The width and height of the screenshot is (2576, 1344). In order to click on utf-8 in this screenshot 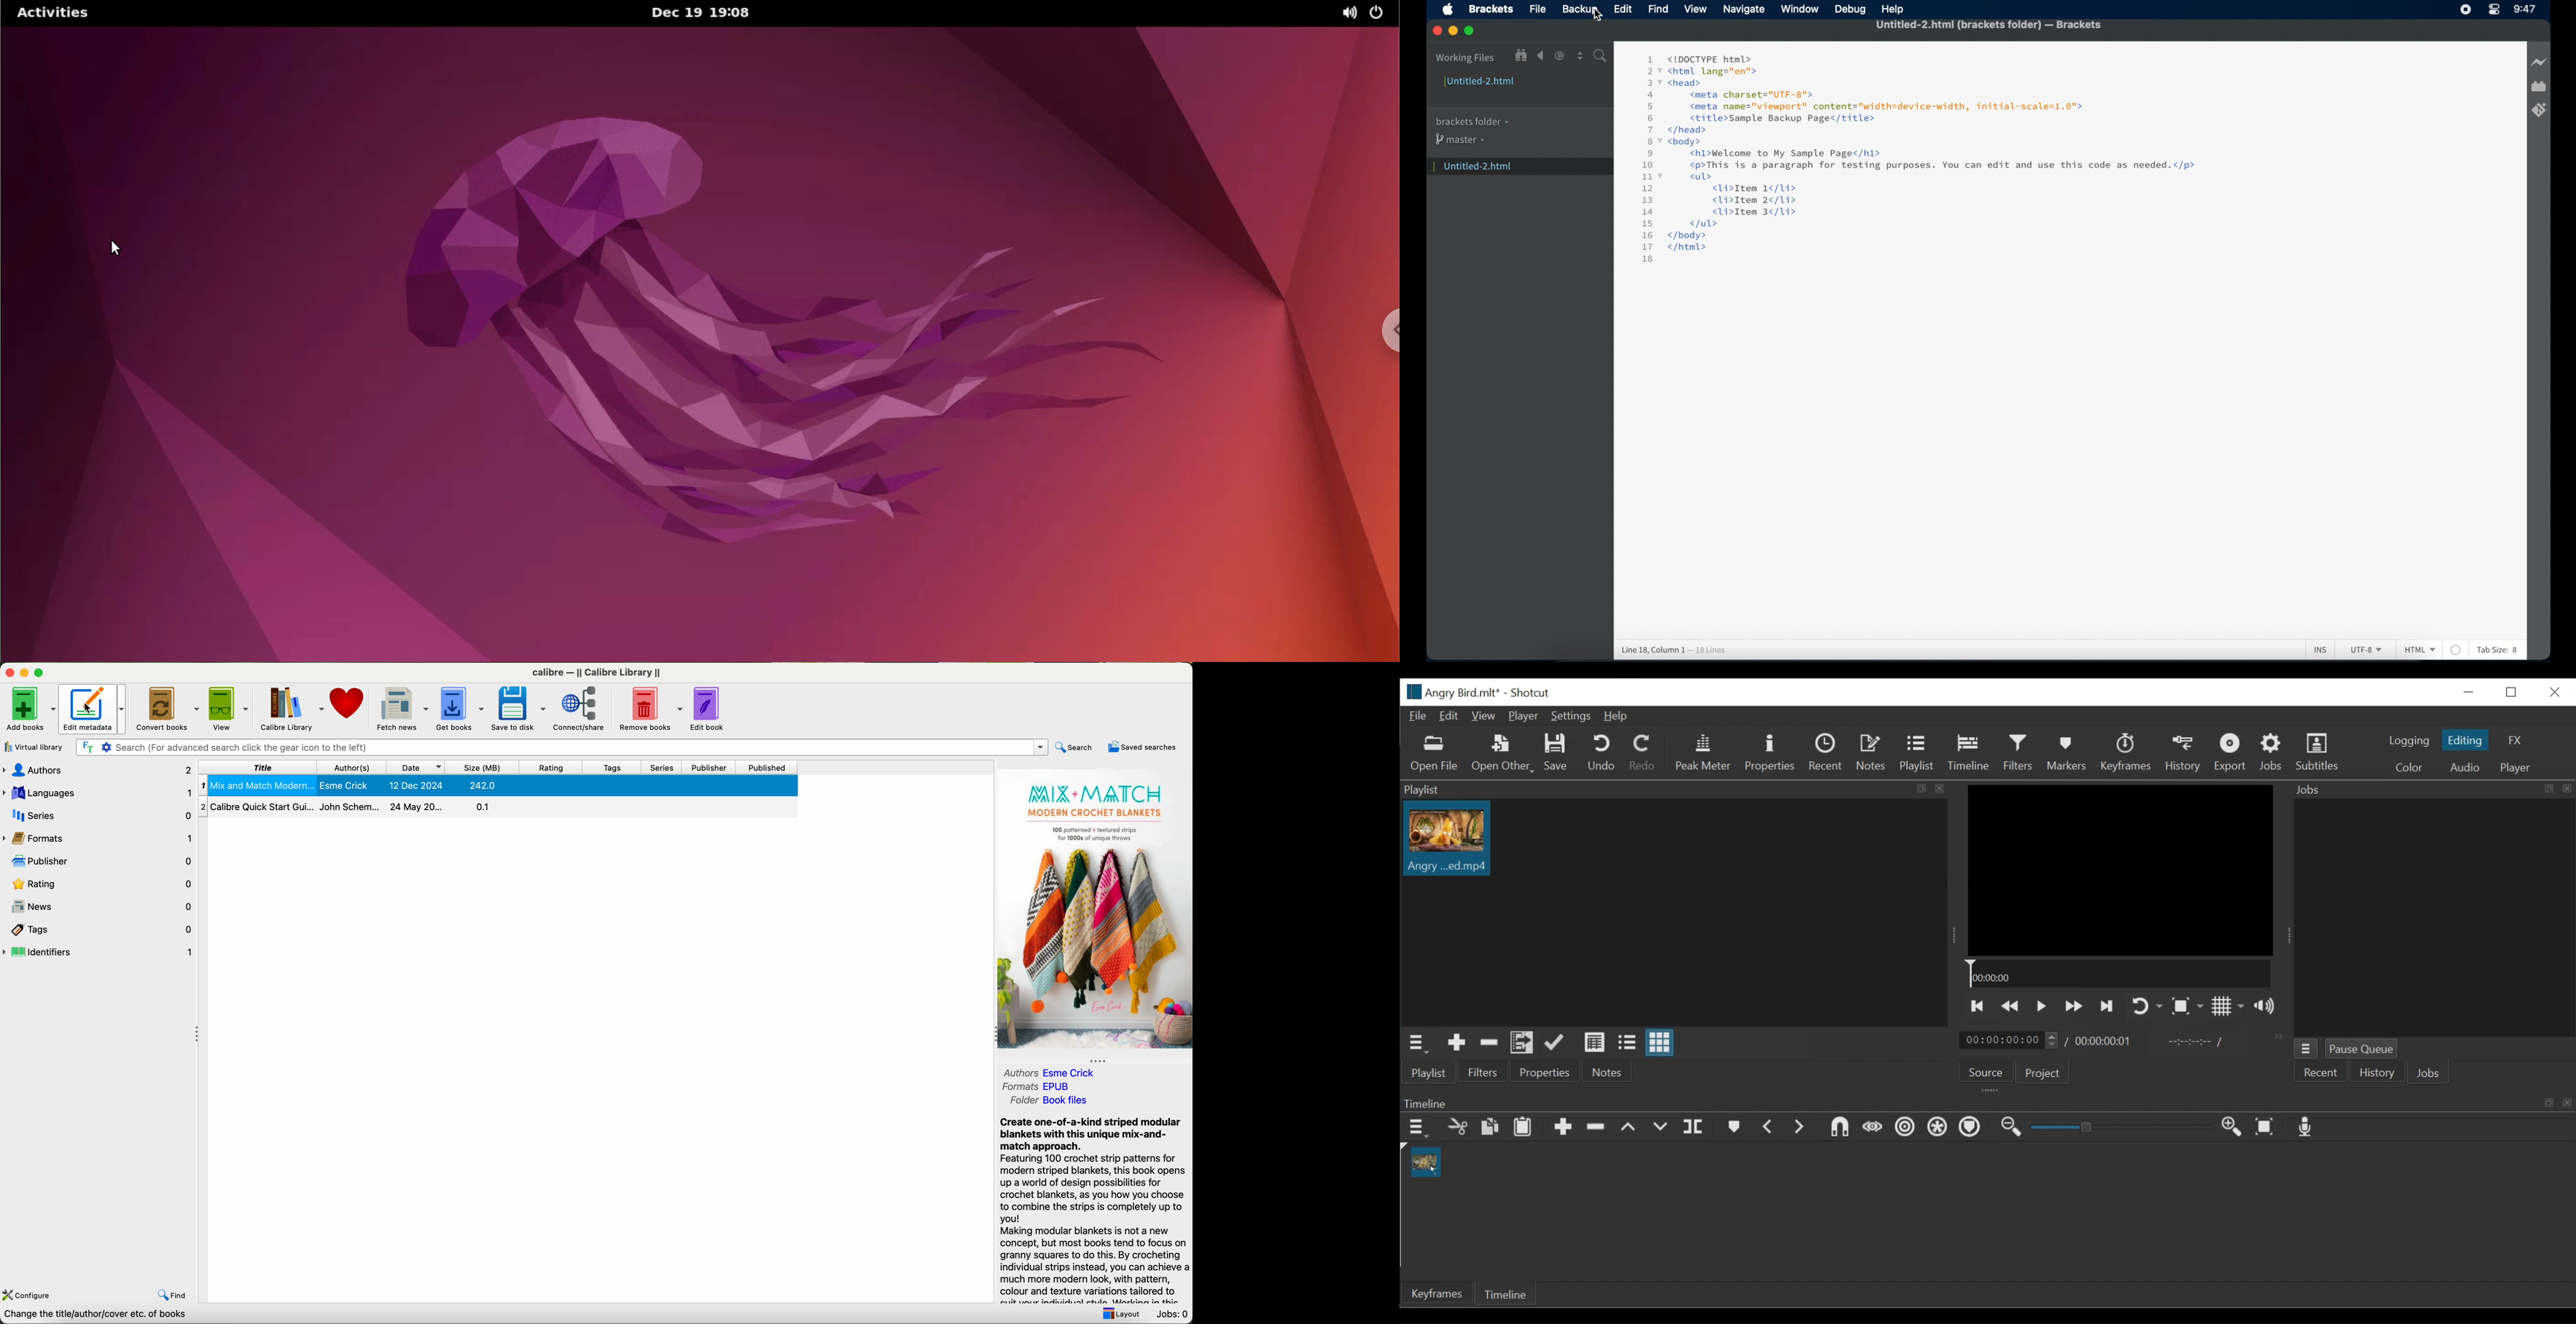, I will do `click(2367, 650)`.